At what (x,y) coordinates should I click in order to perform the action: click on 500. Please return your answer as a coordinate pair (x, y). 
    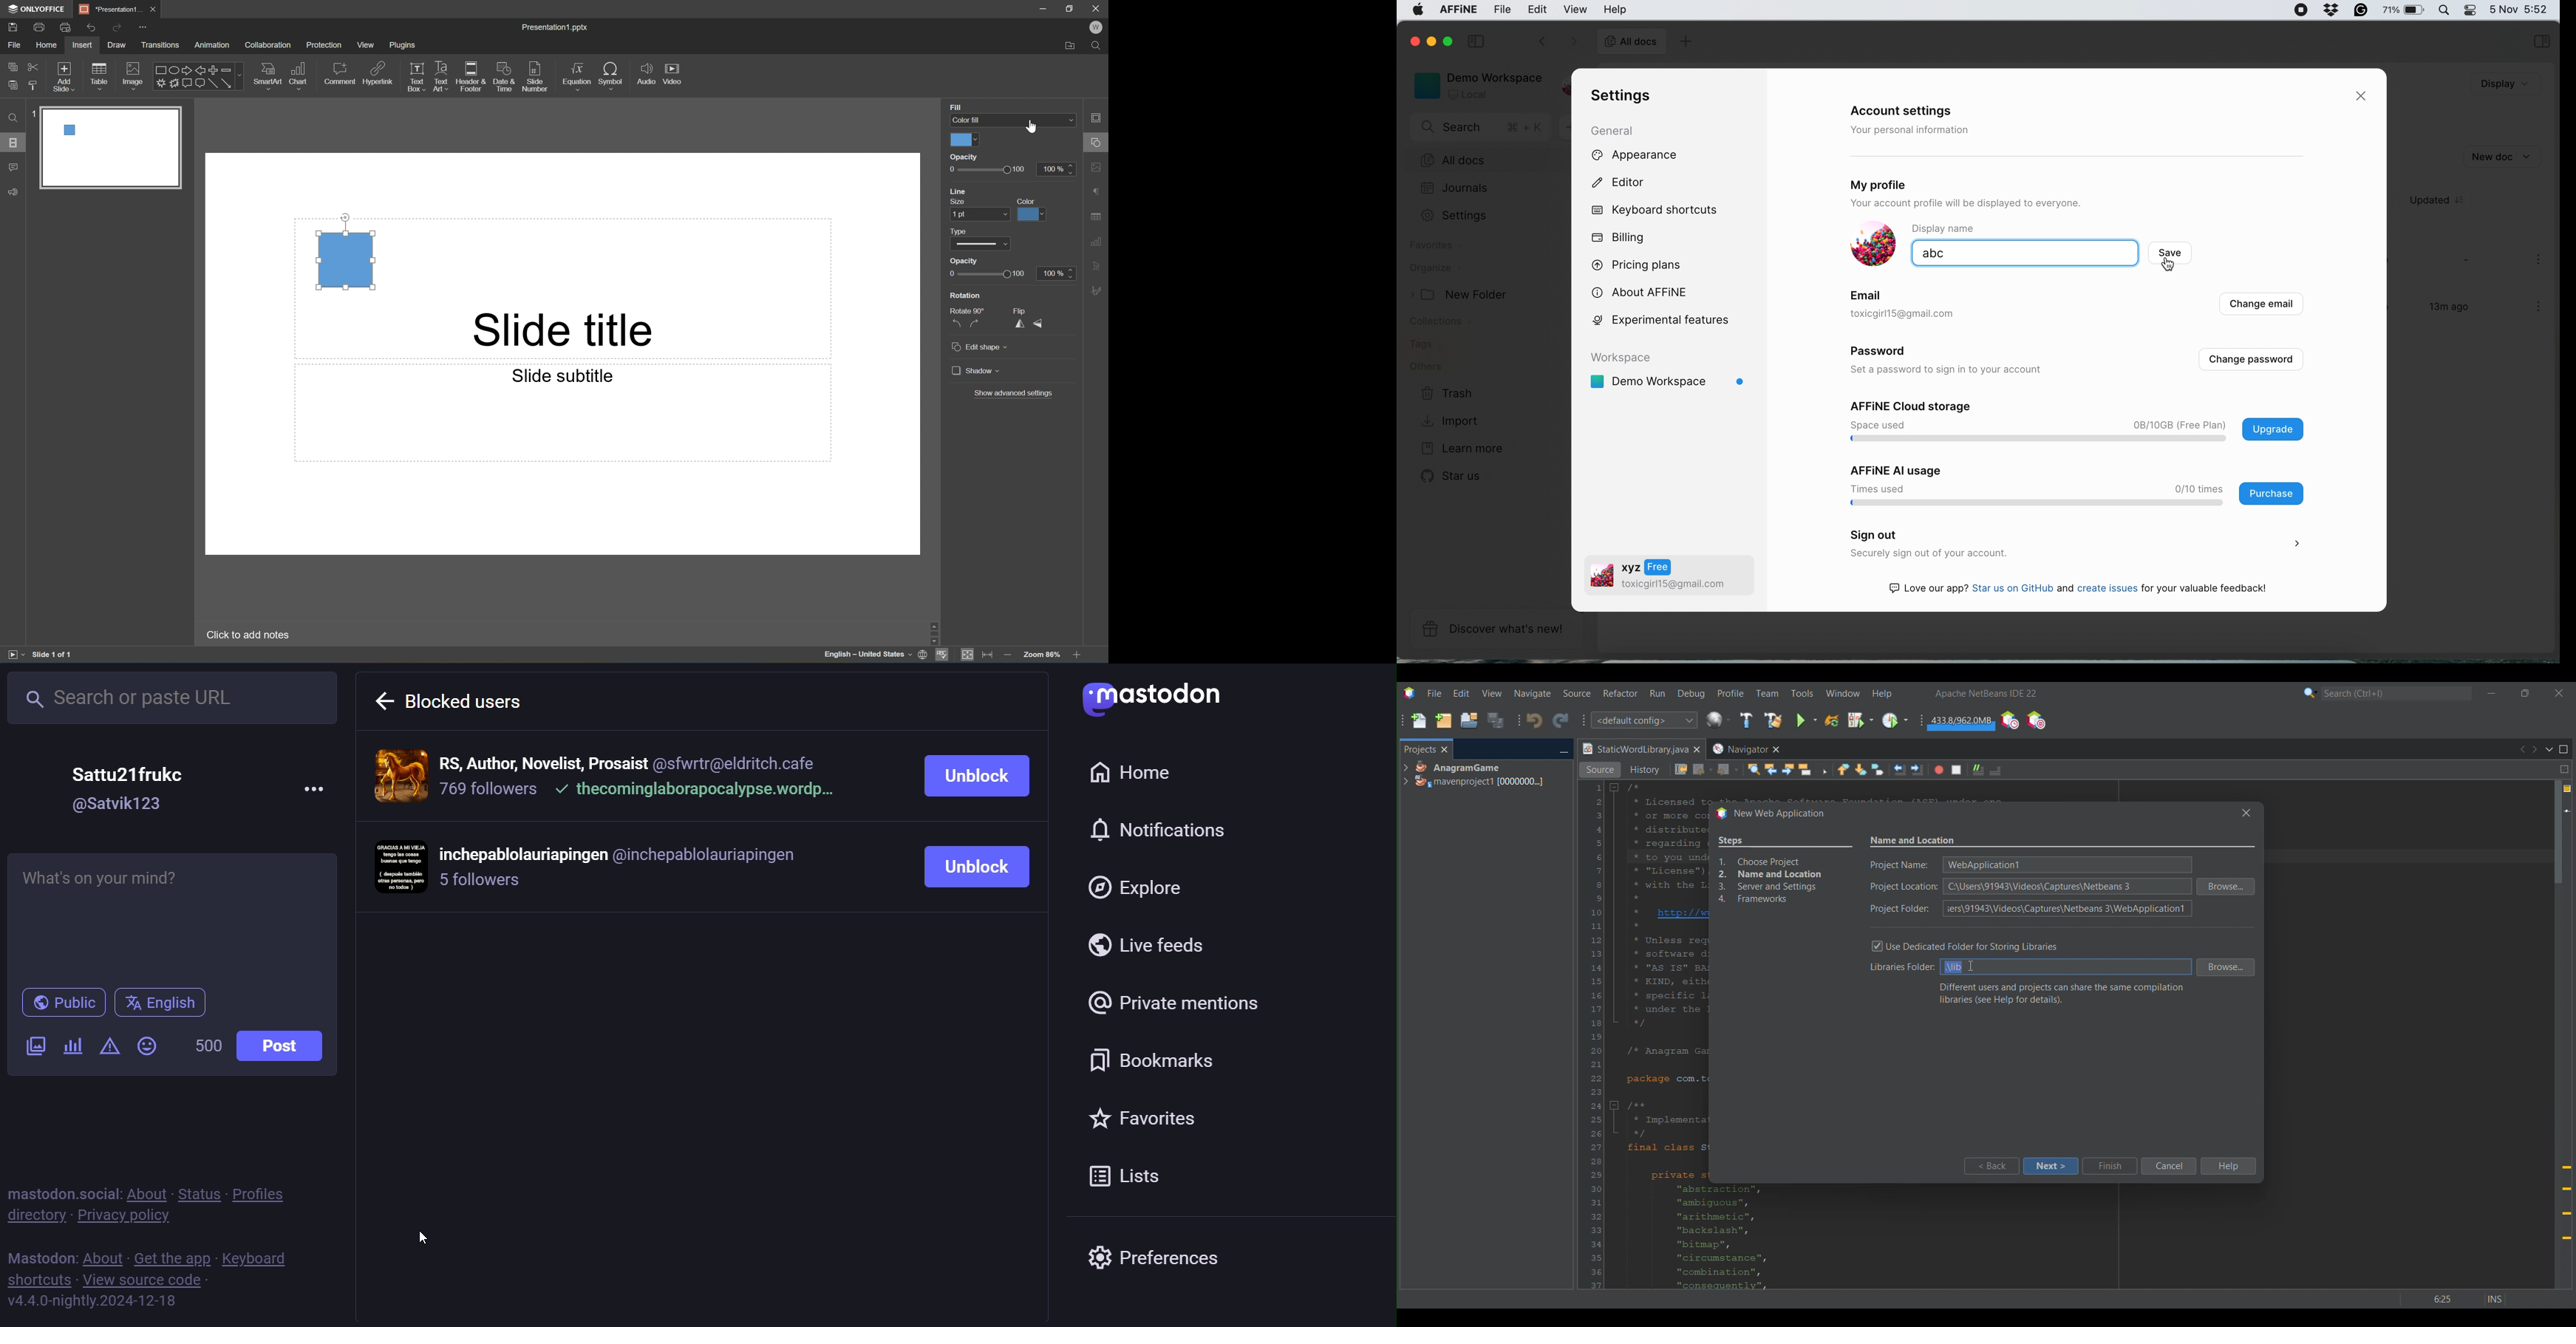
    Looking at the image, I should click on (206, 1043).